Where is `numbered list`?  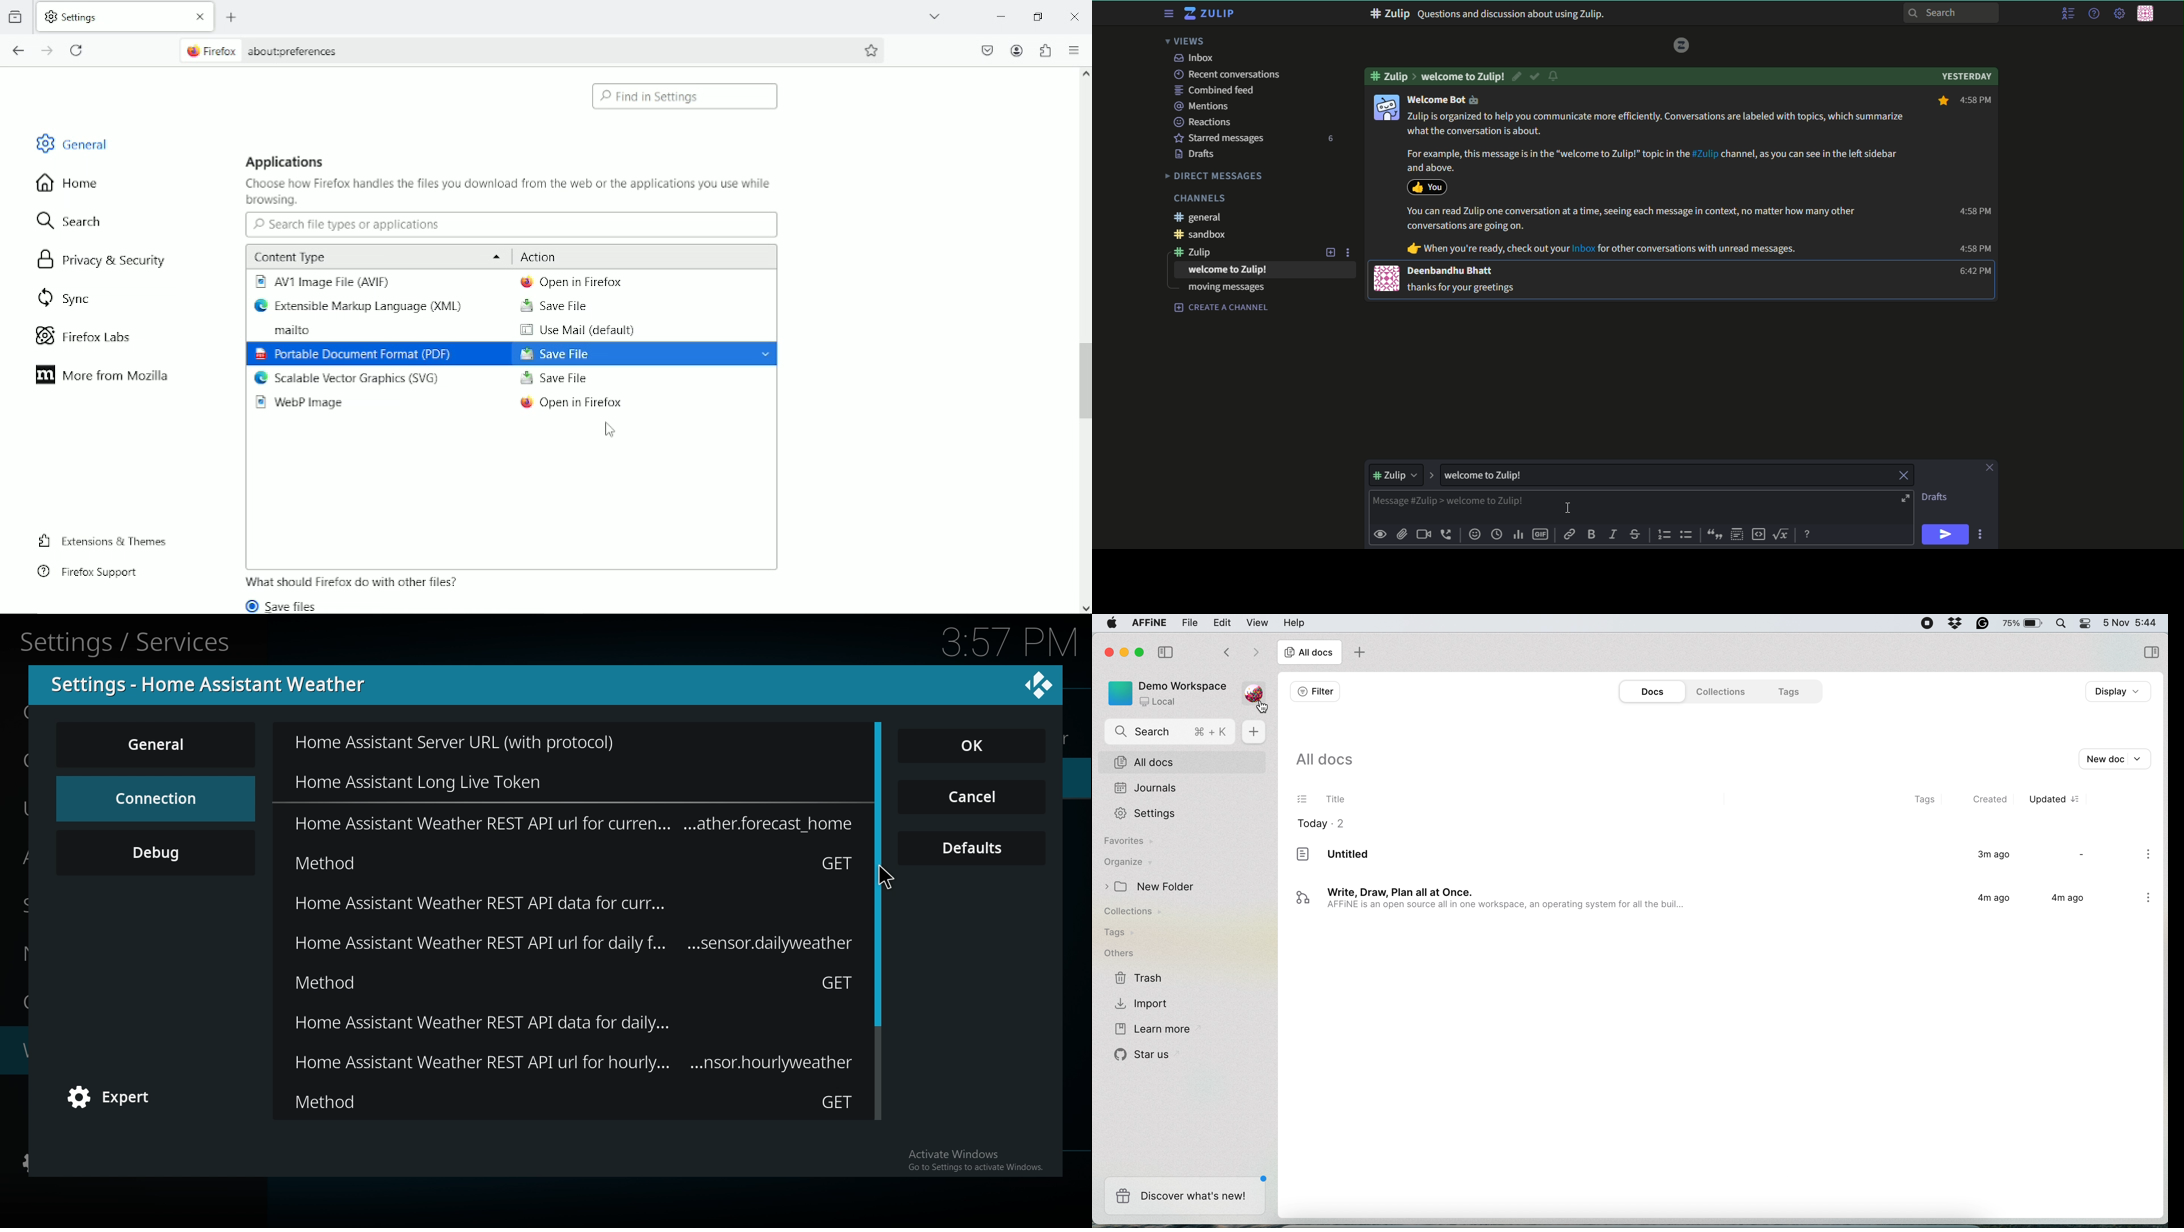 numbered list is located at coordinates (1665, 535).